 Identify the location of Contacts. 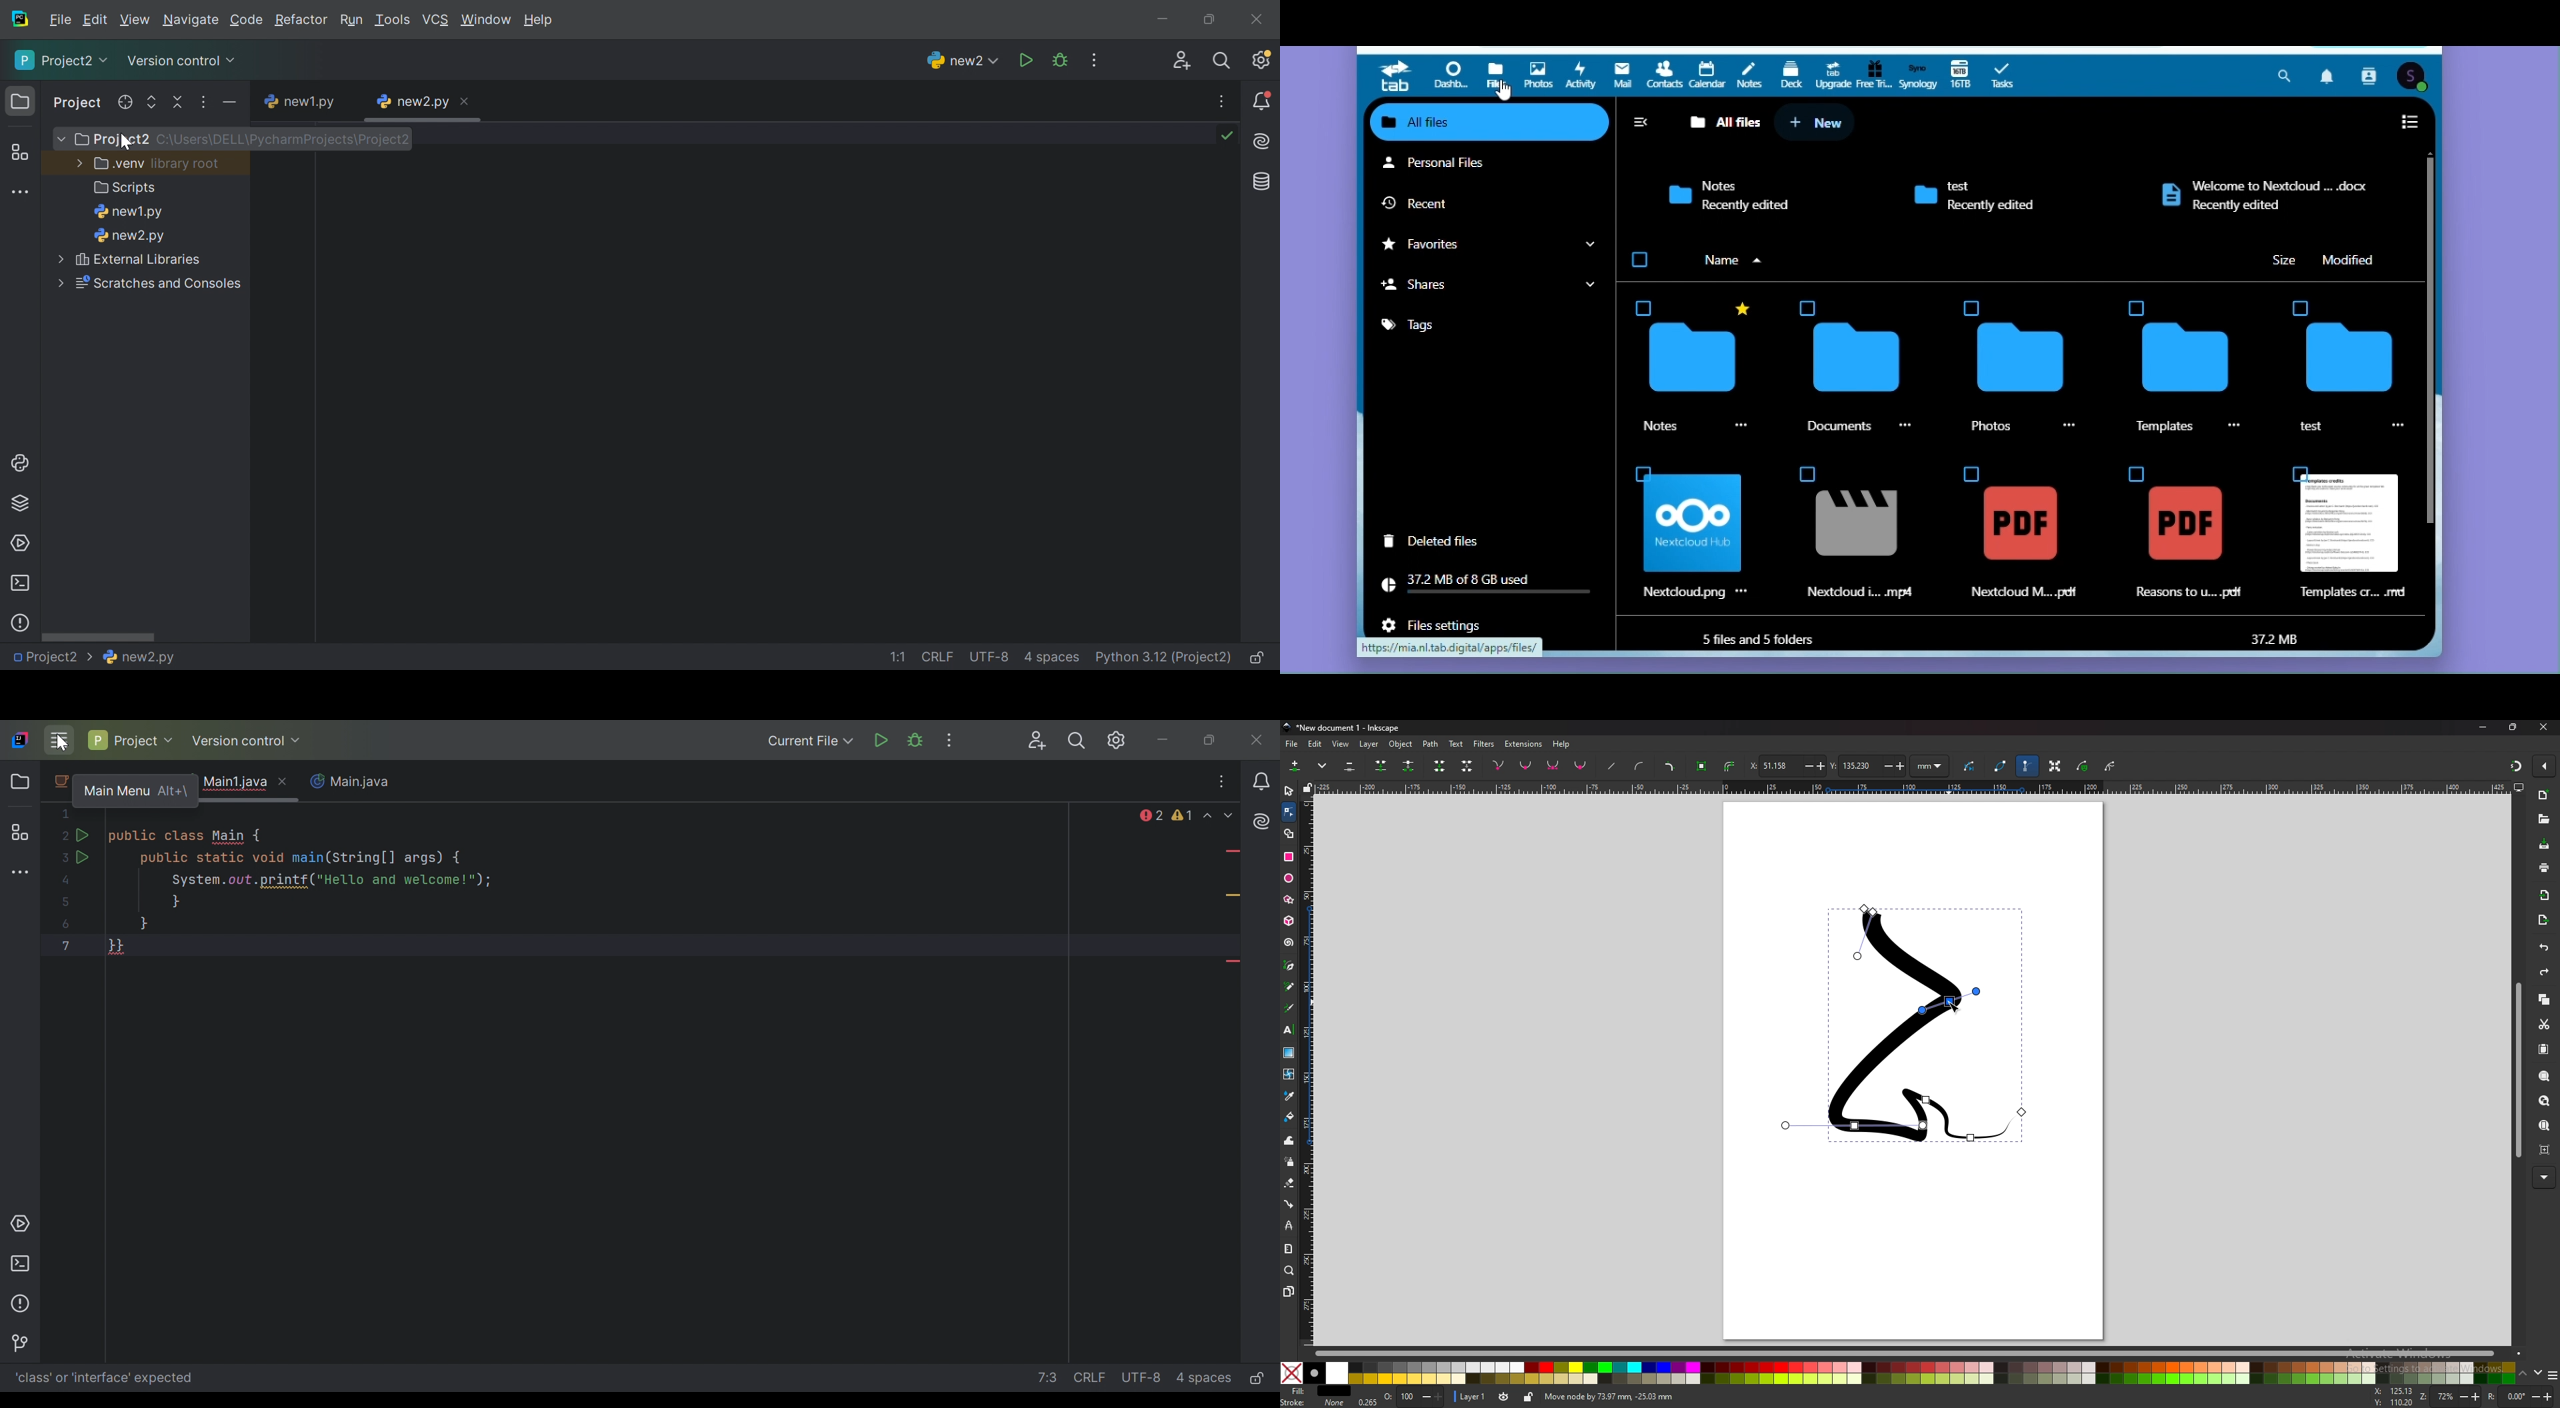
(1664, 75).